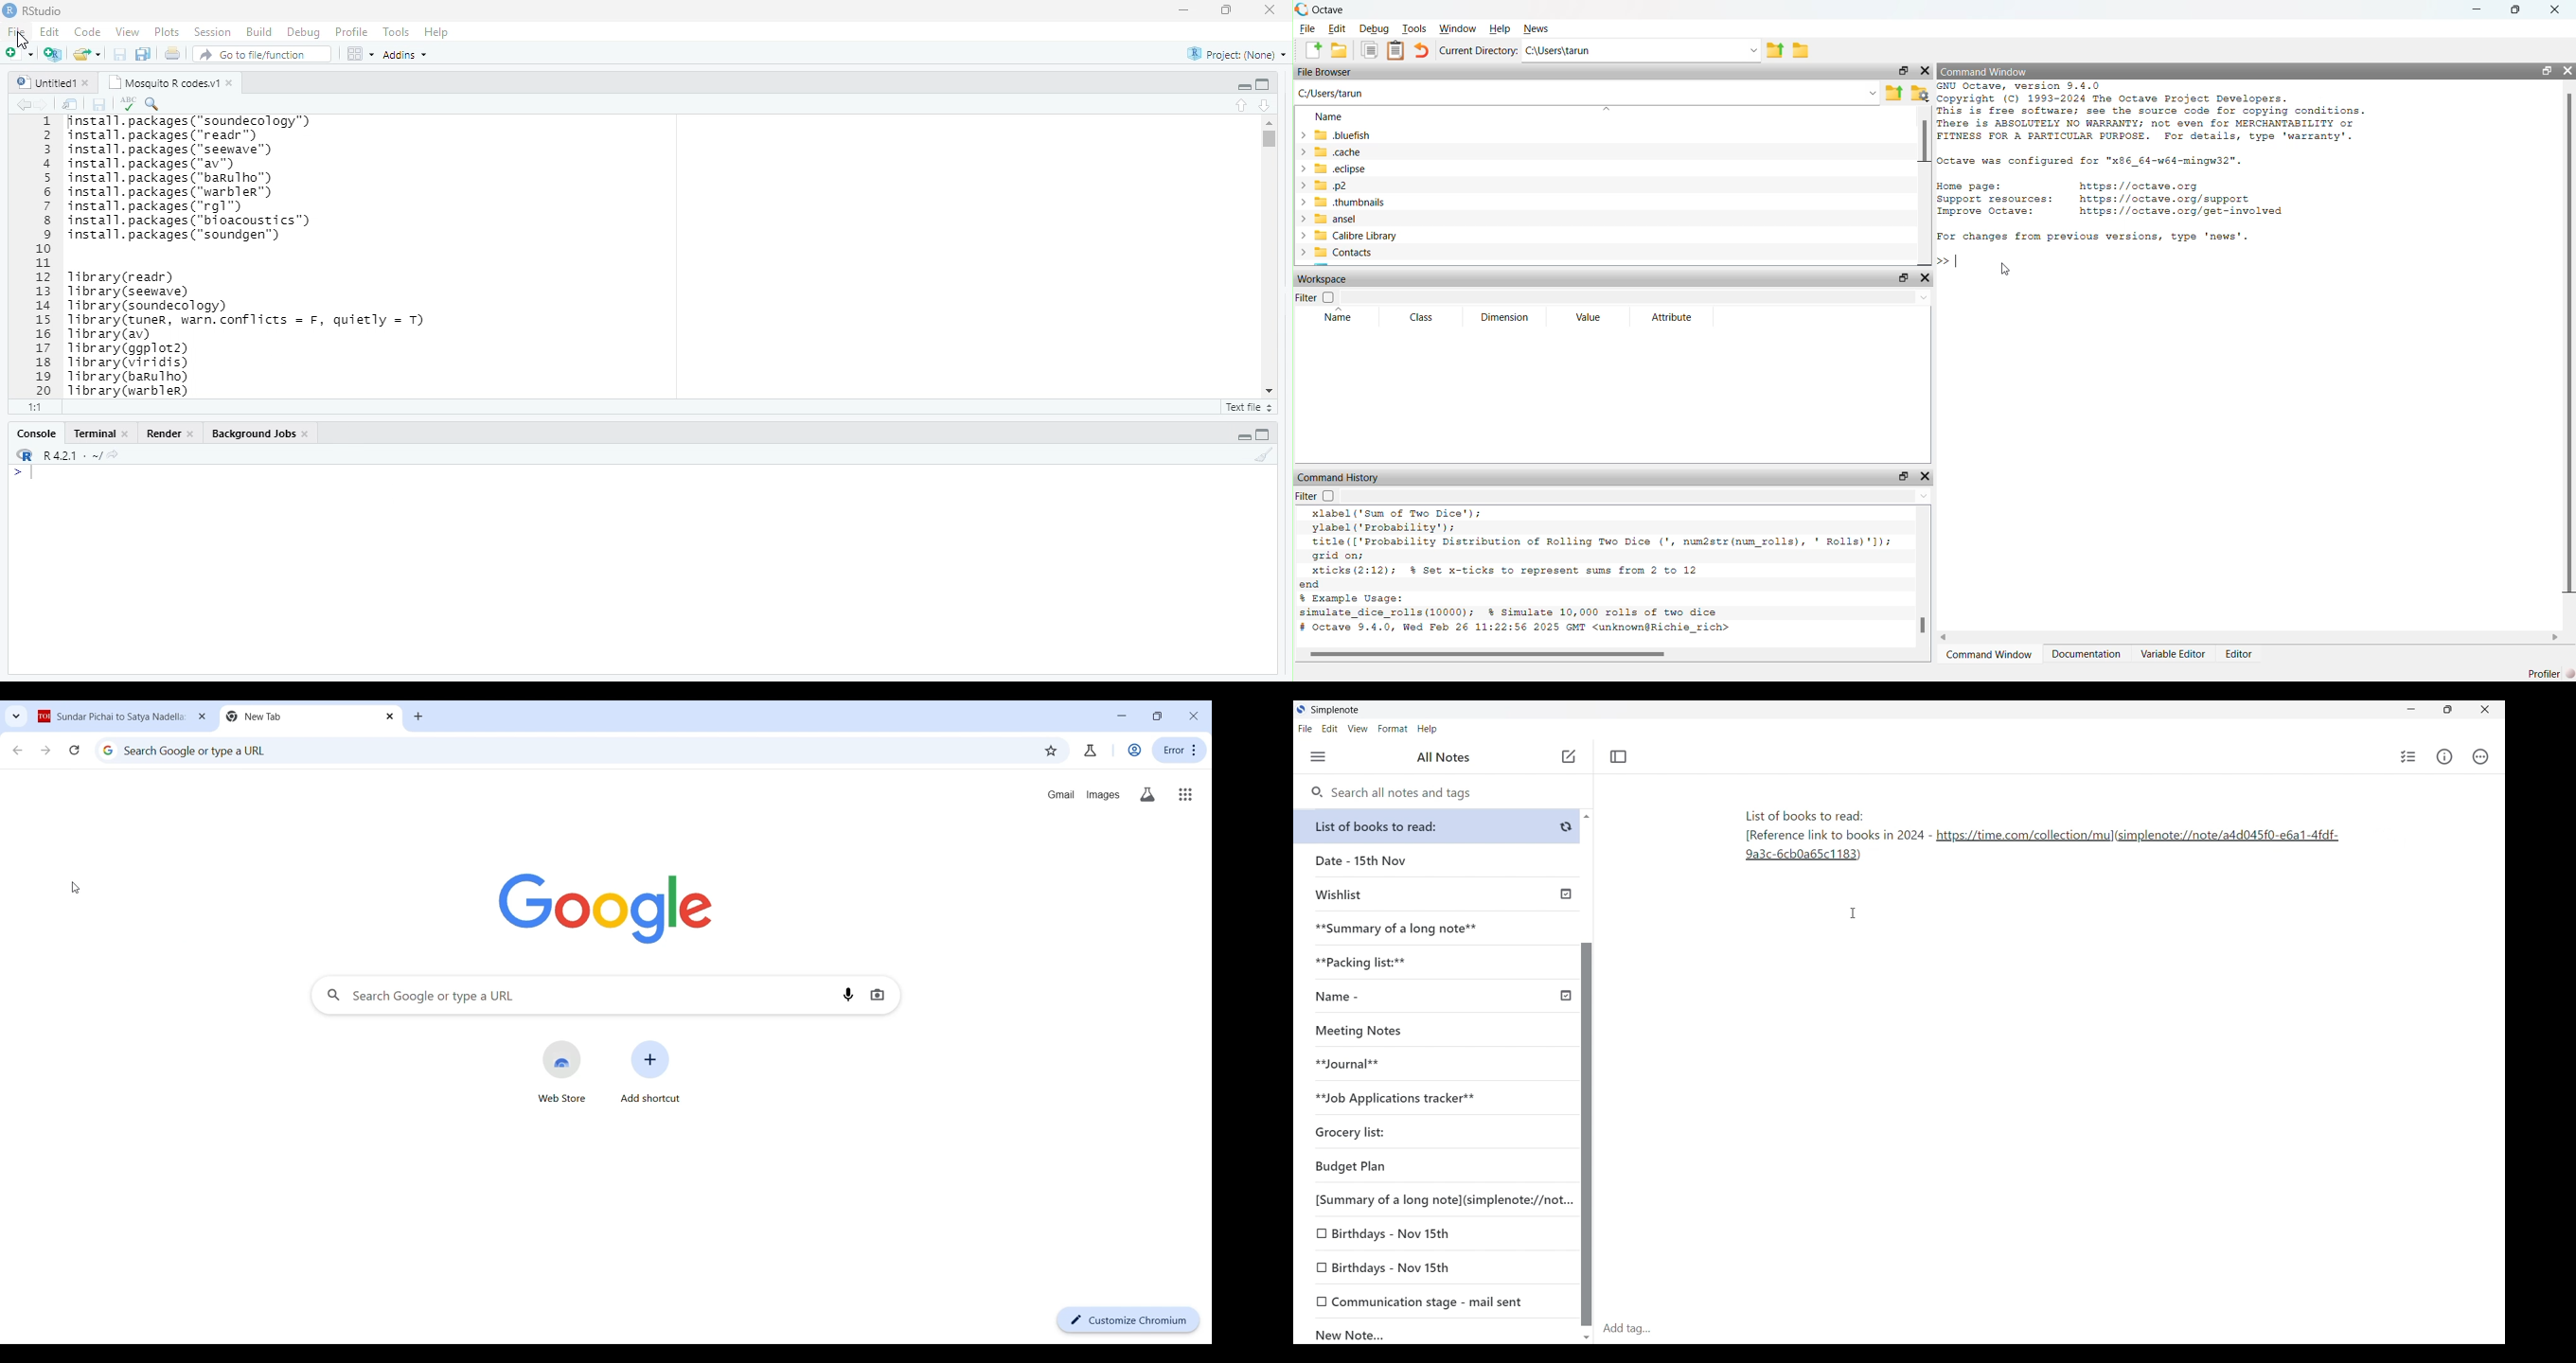 This screenshot has width=2576, height=1372. I want to click on All Notes, so click(1442, 757).